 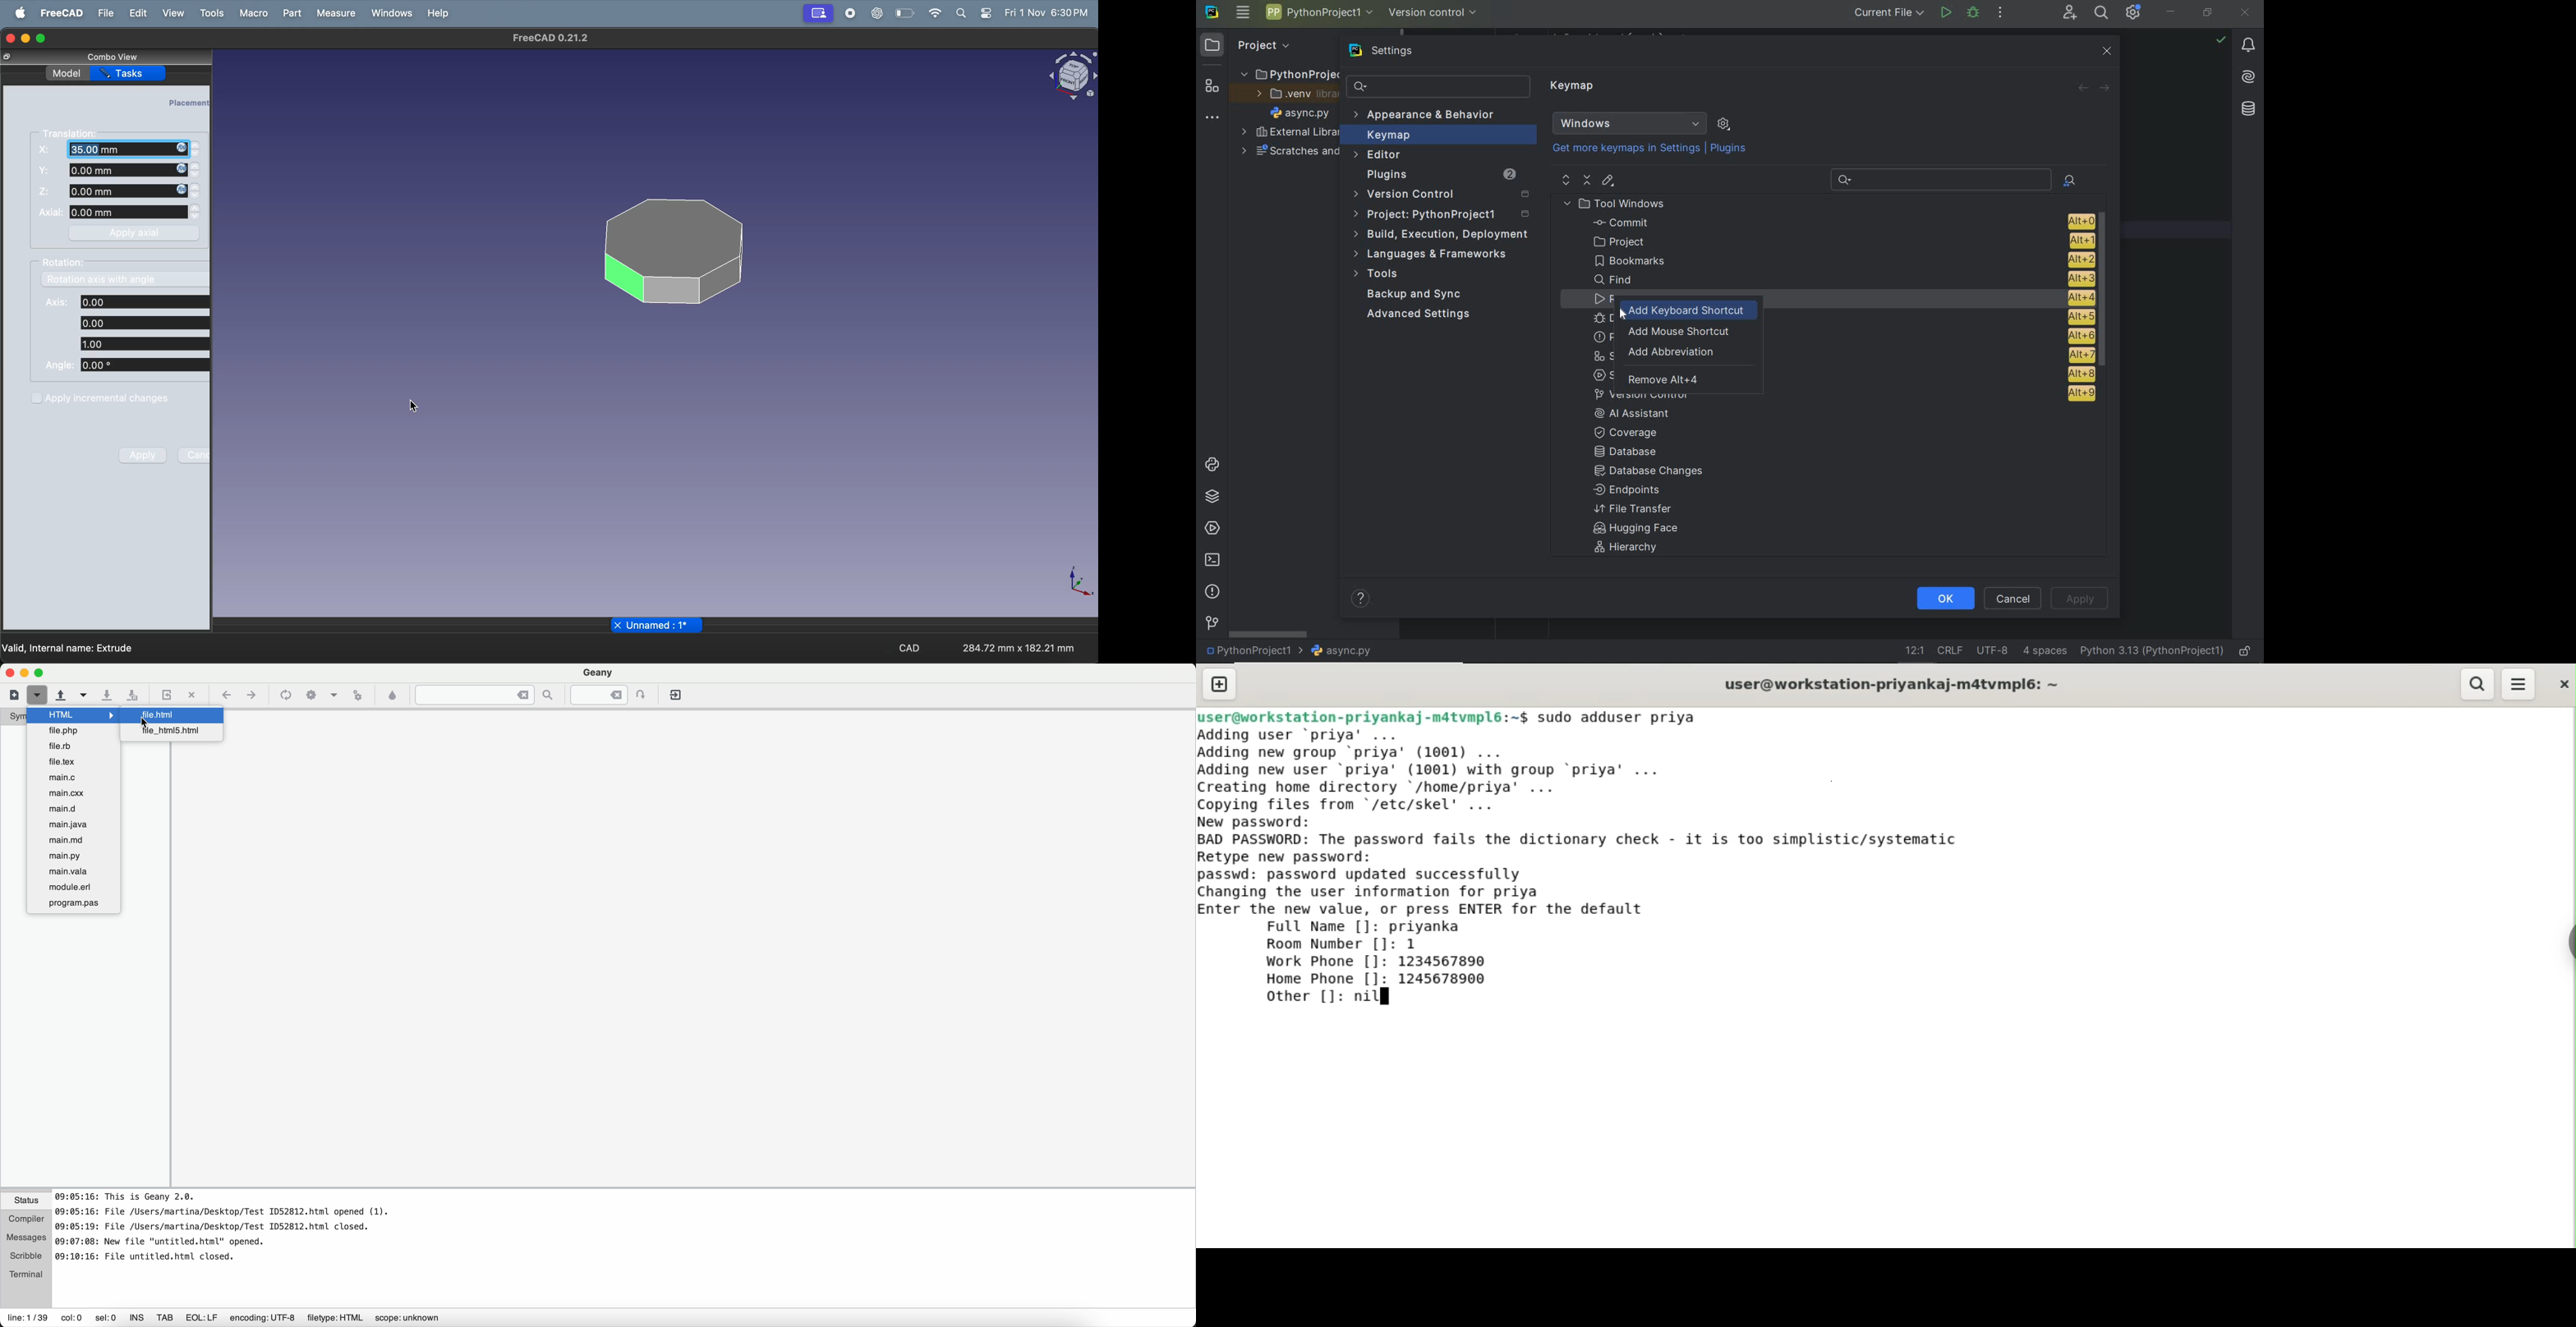 What do you see at coordinates (73, 132) in the screenshot?
I see `translation` at bounding box center [73, 132].